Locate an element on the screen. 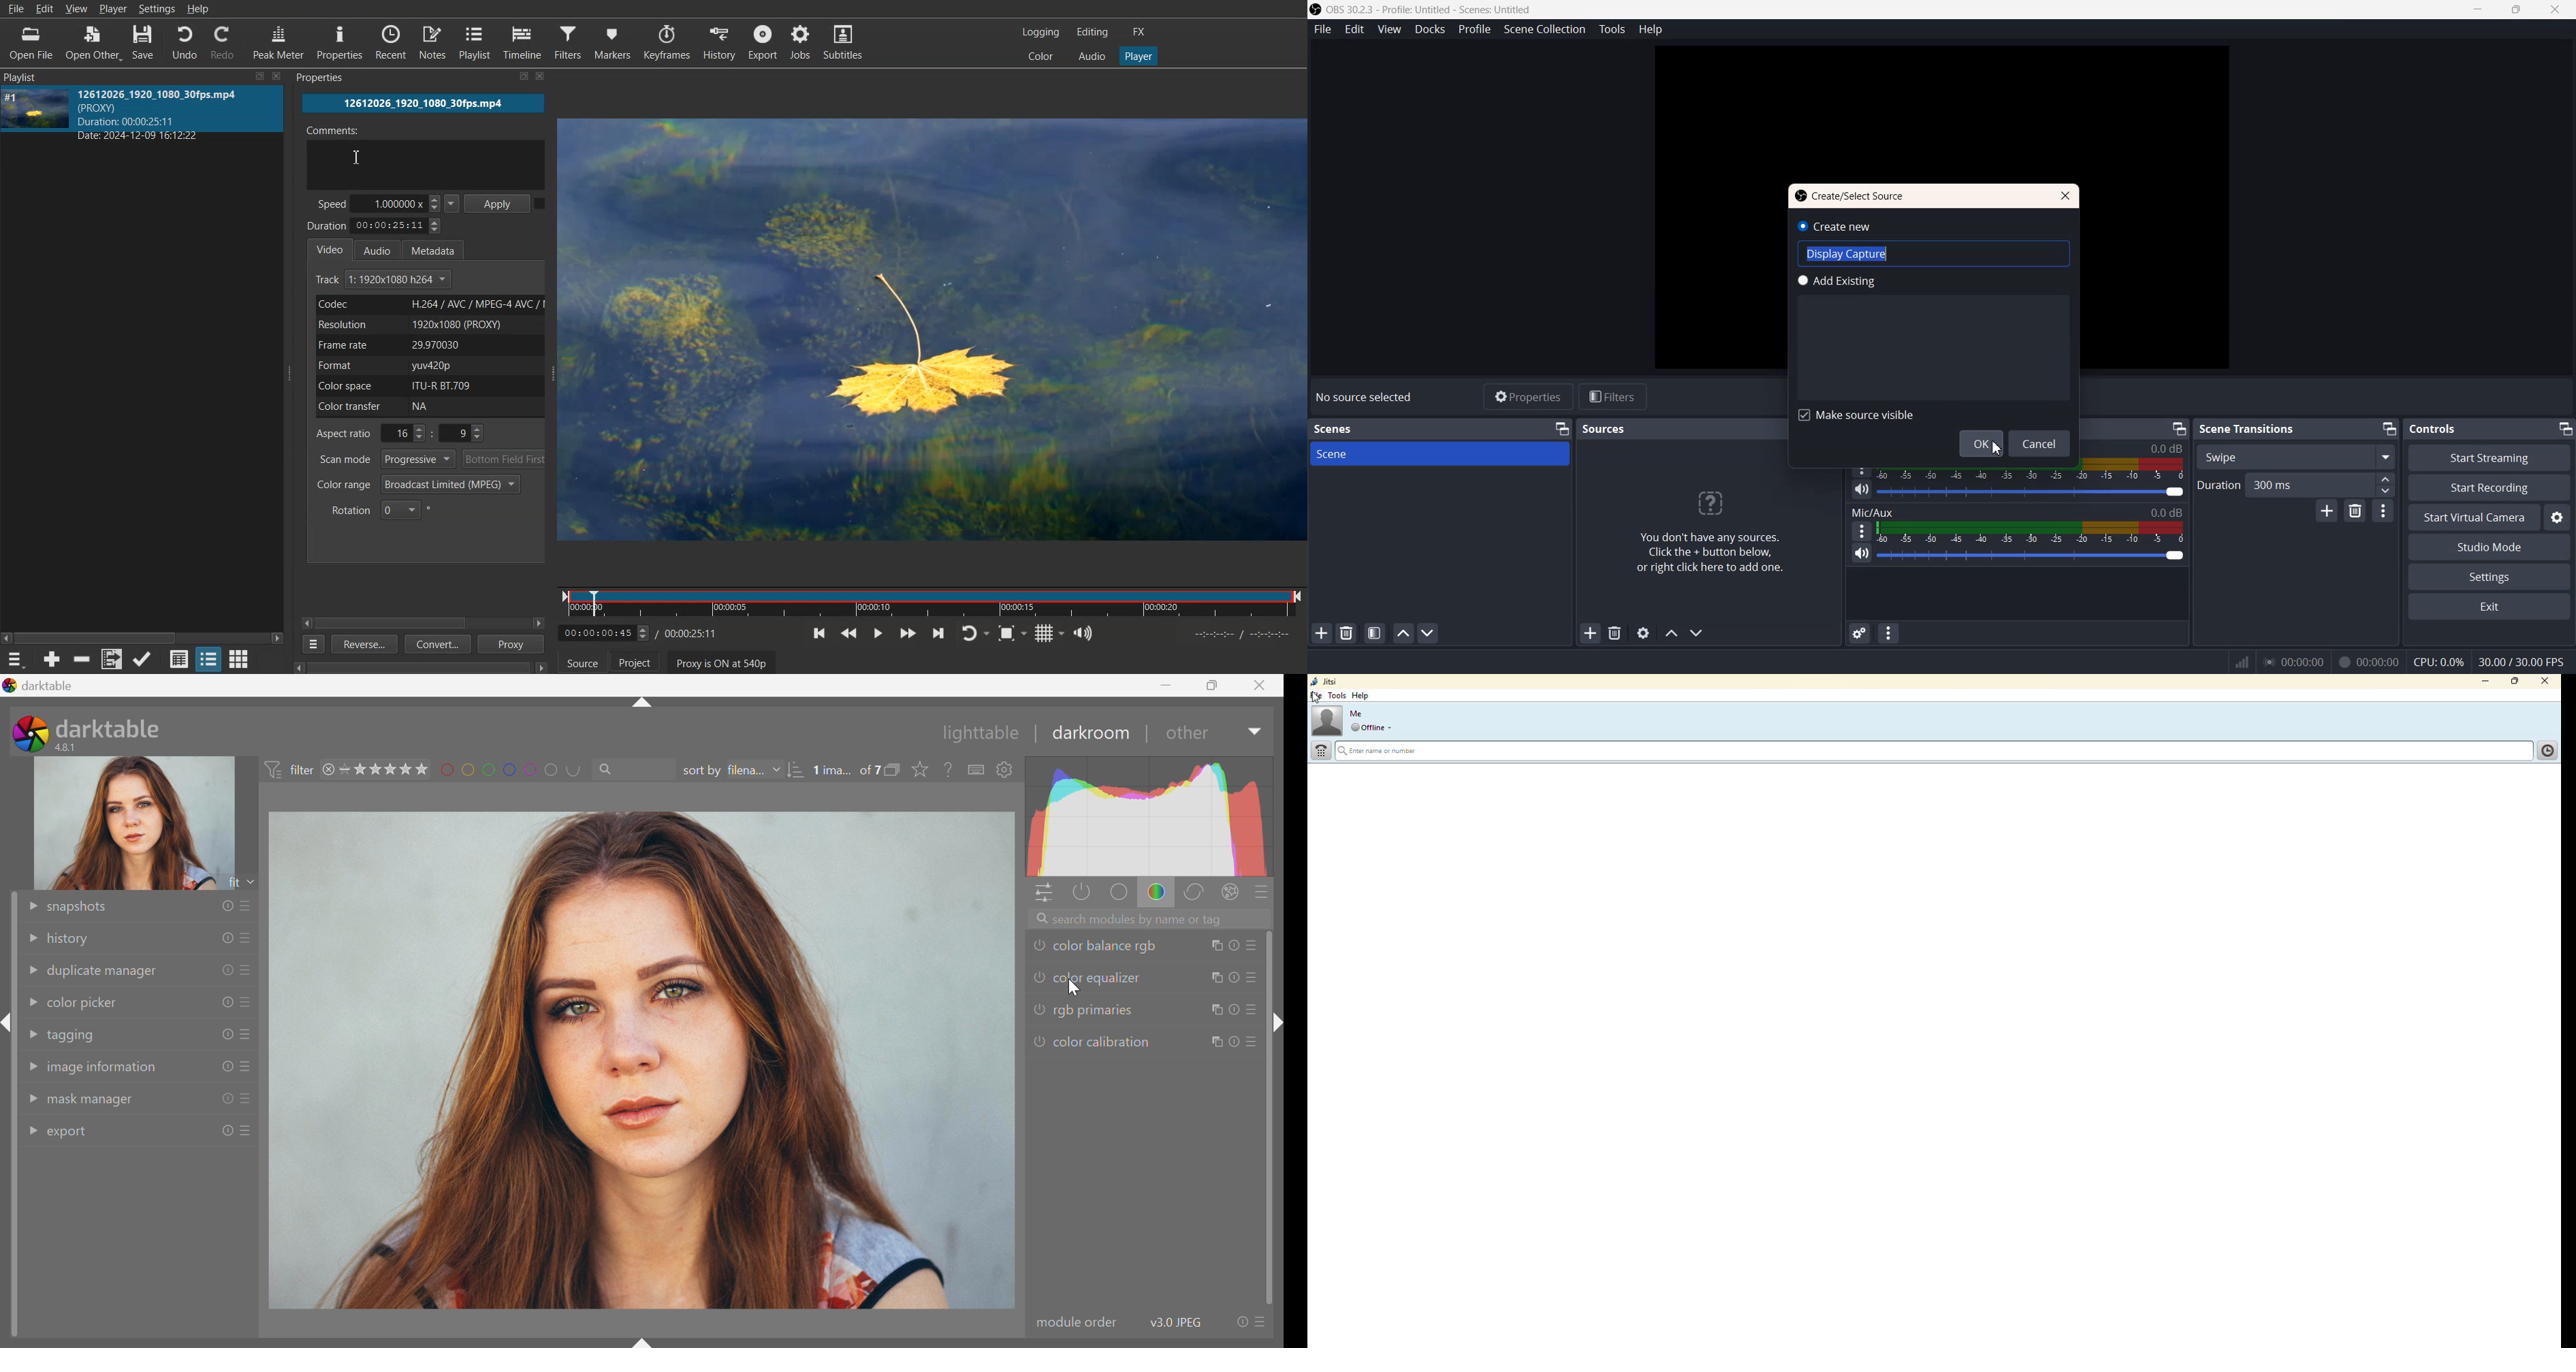  Filters is located at coordinates (1612, 396).